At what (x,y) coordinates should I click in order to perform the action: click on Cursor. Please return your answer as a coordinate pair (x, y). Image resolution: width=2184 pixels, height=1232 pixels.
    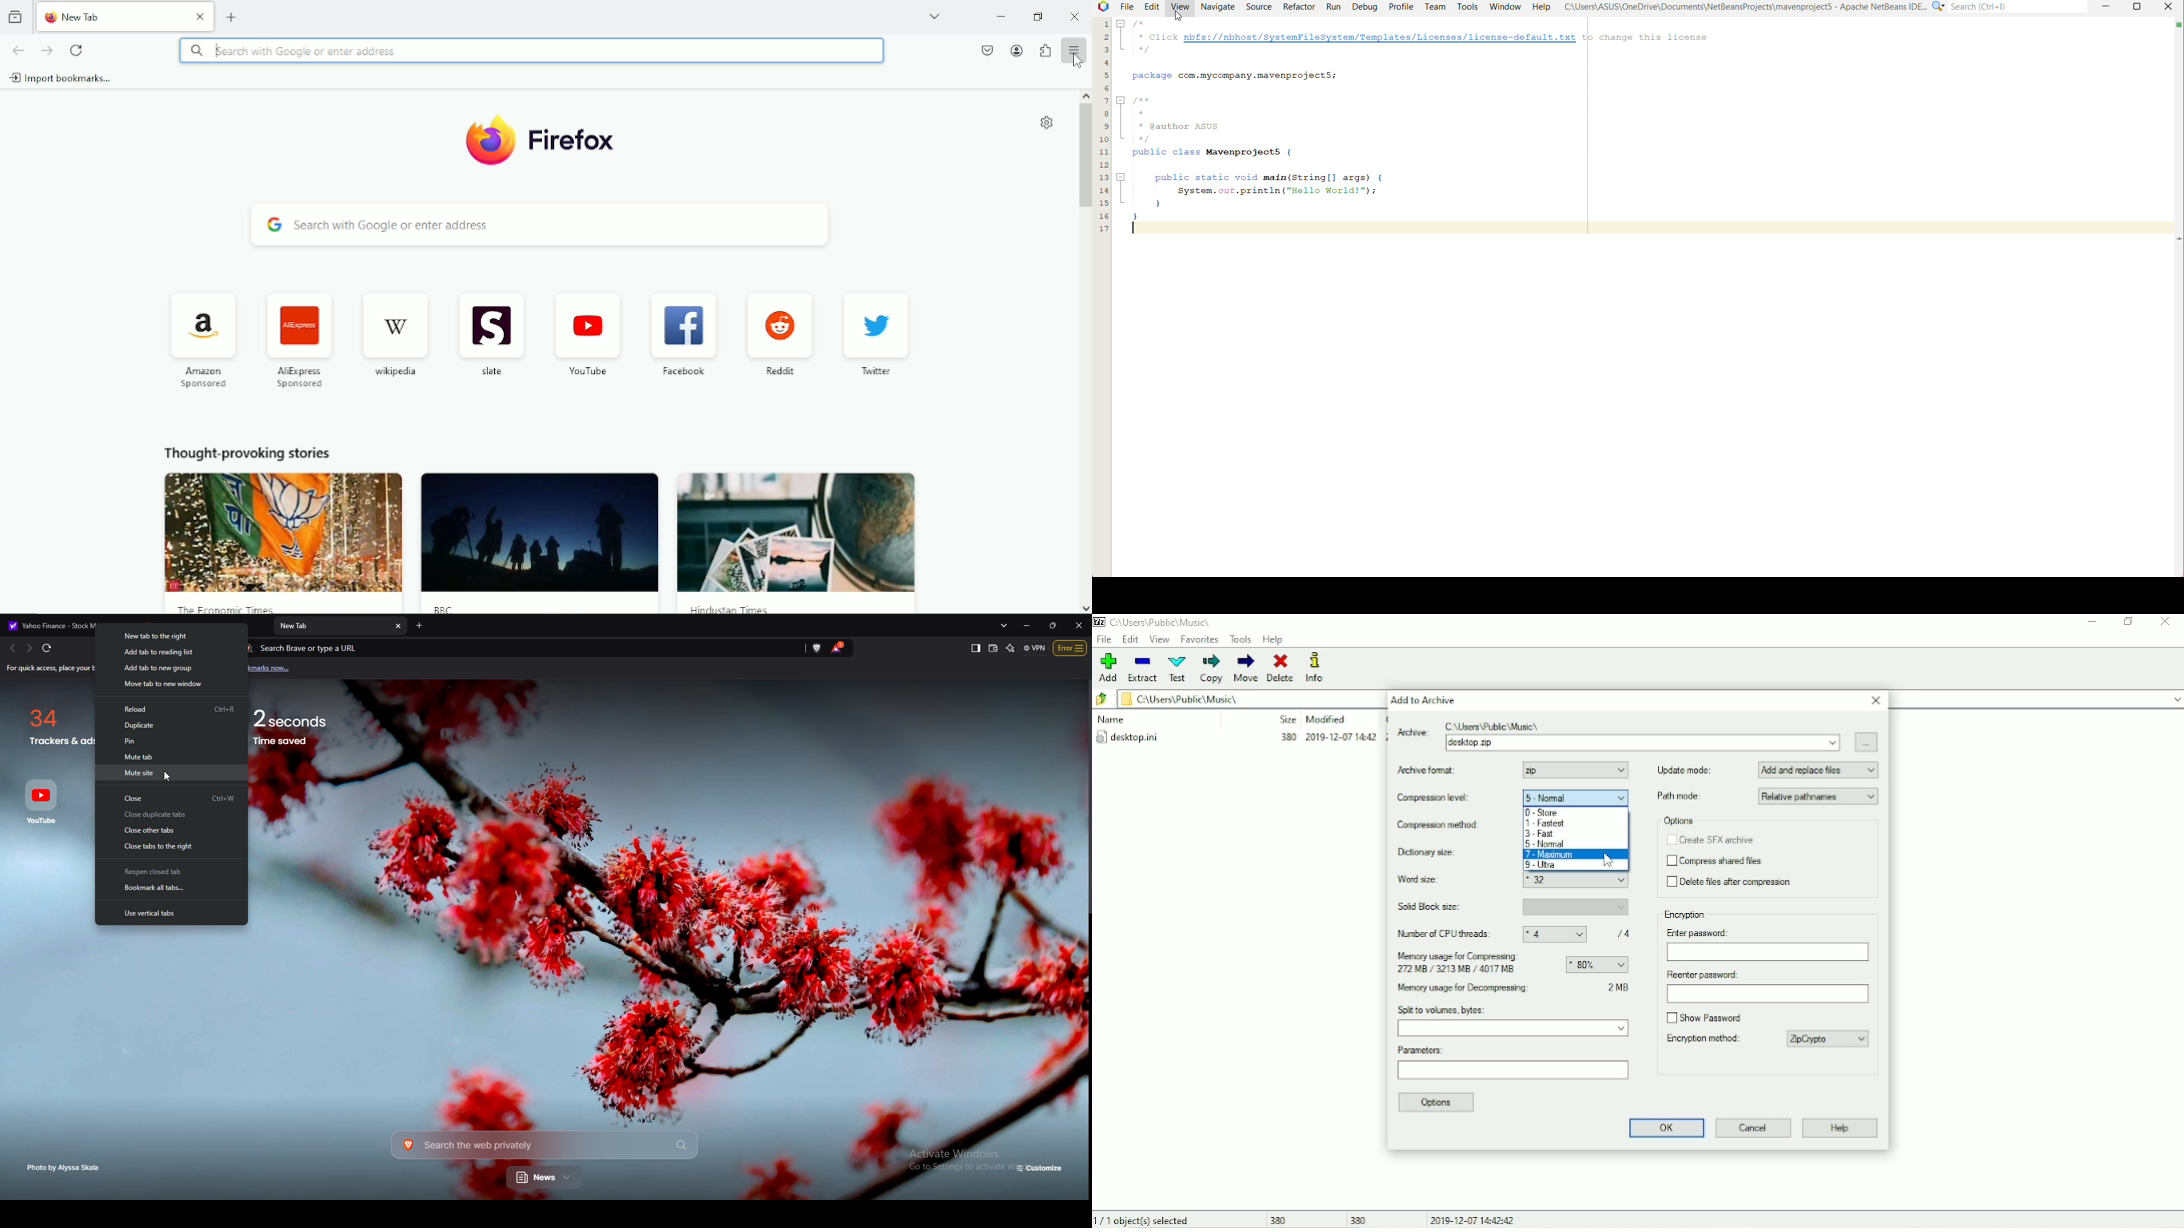
    Looking at the image, I should click on (1608, 860).